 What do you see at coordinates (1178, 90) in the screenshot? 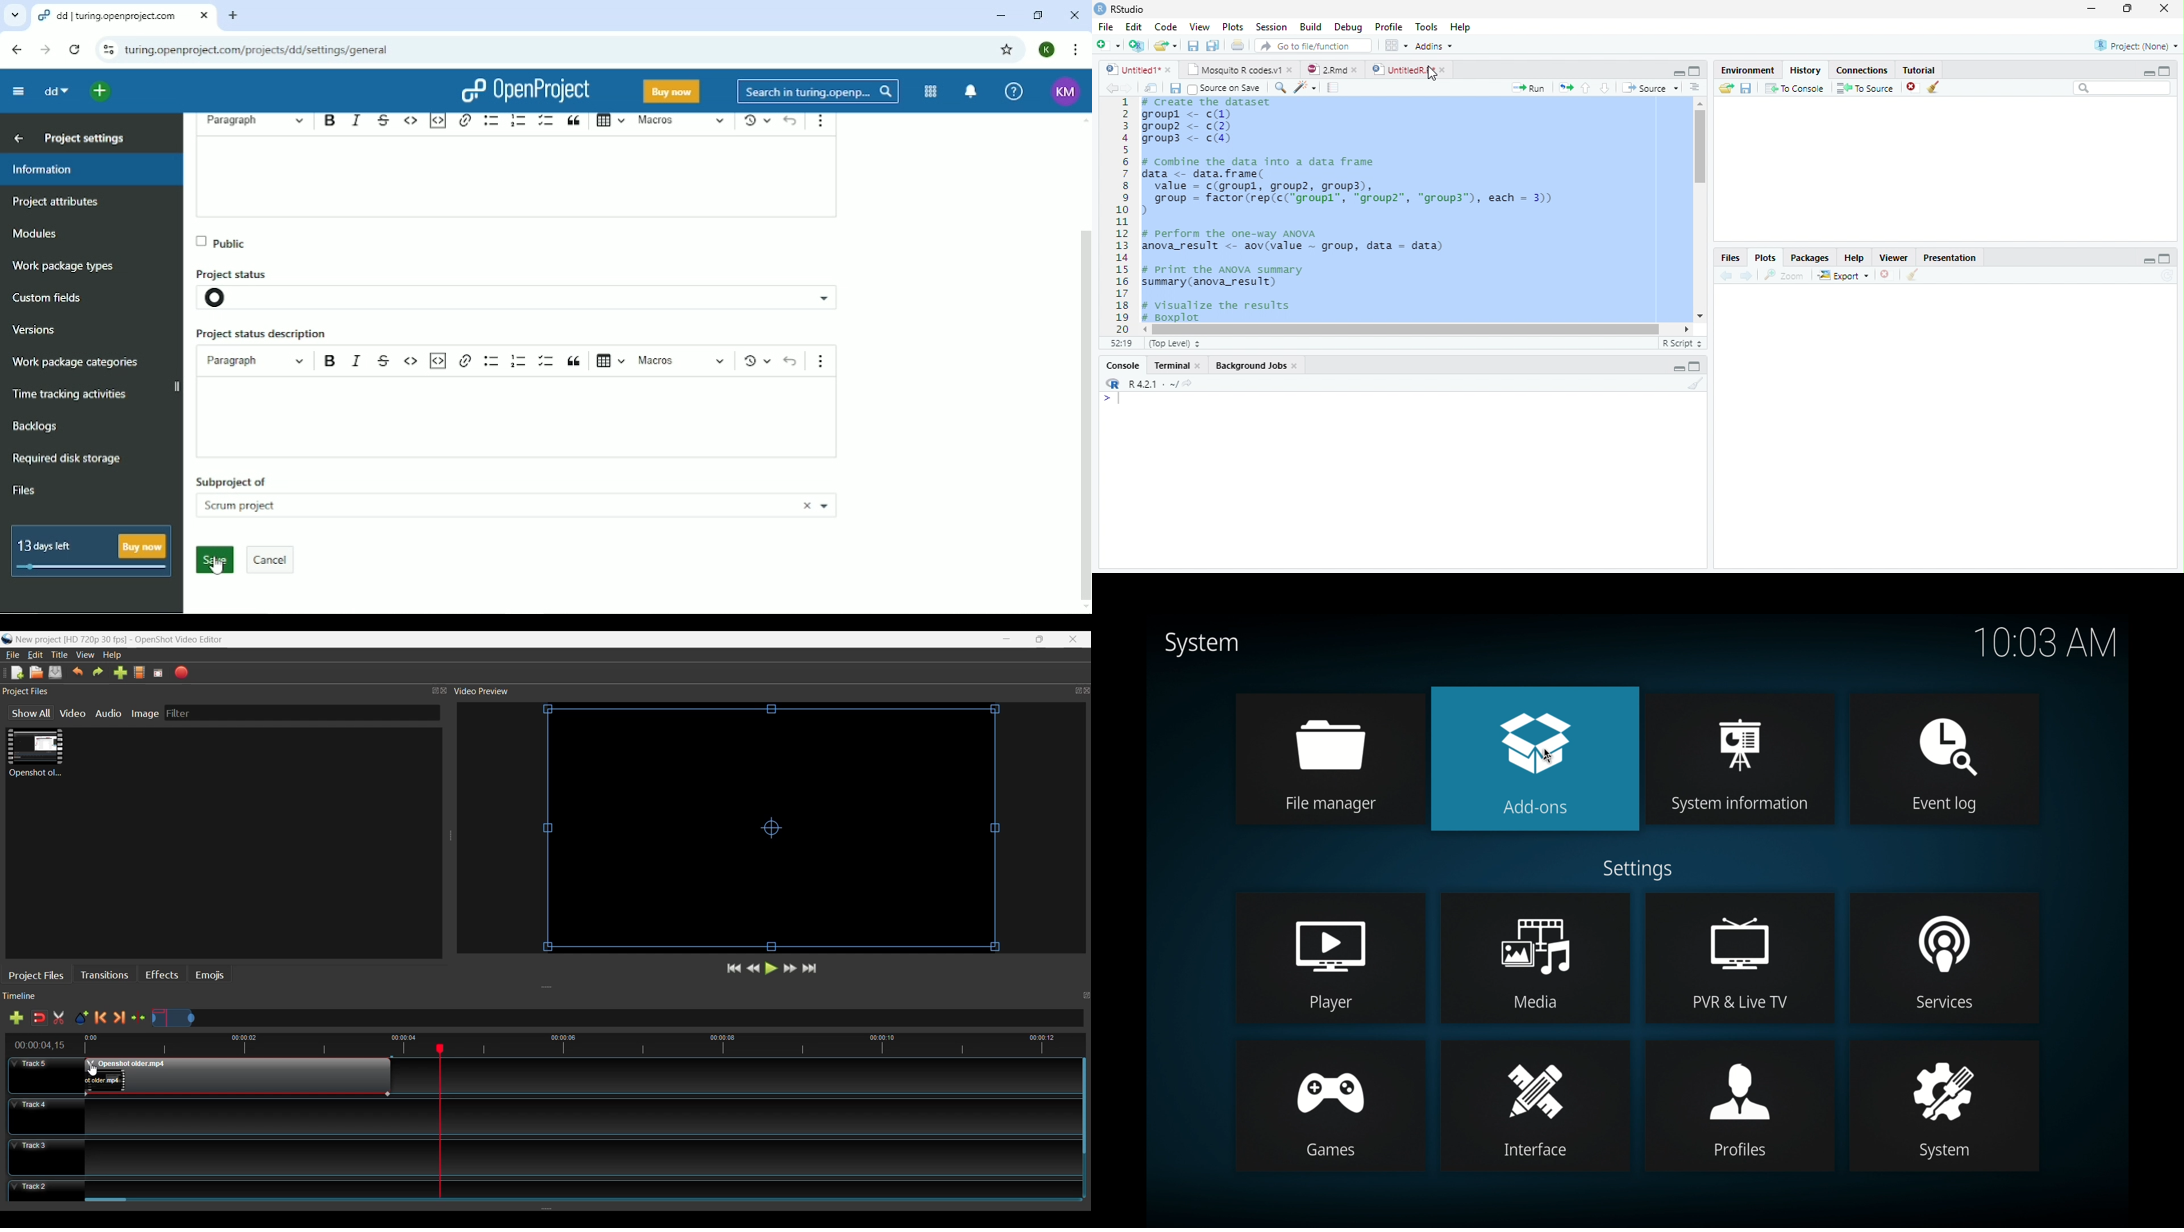
I see `Save all` at bounding box center [1178, 90].